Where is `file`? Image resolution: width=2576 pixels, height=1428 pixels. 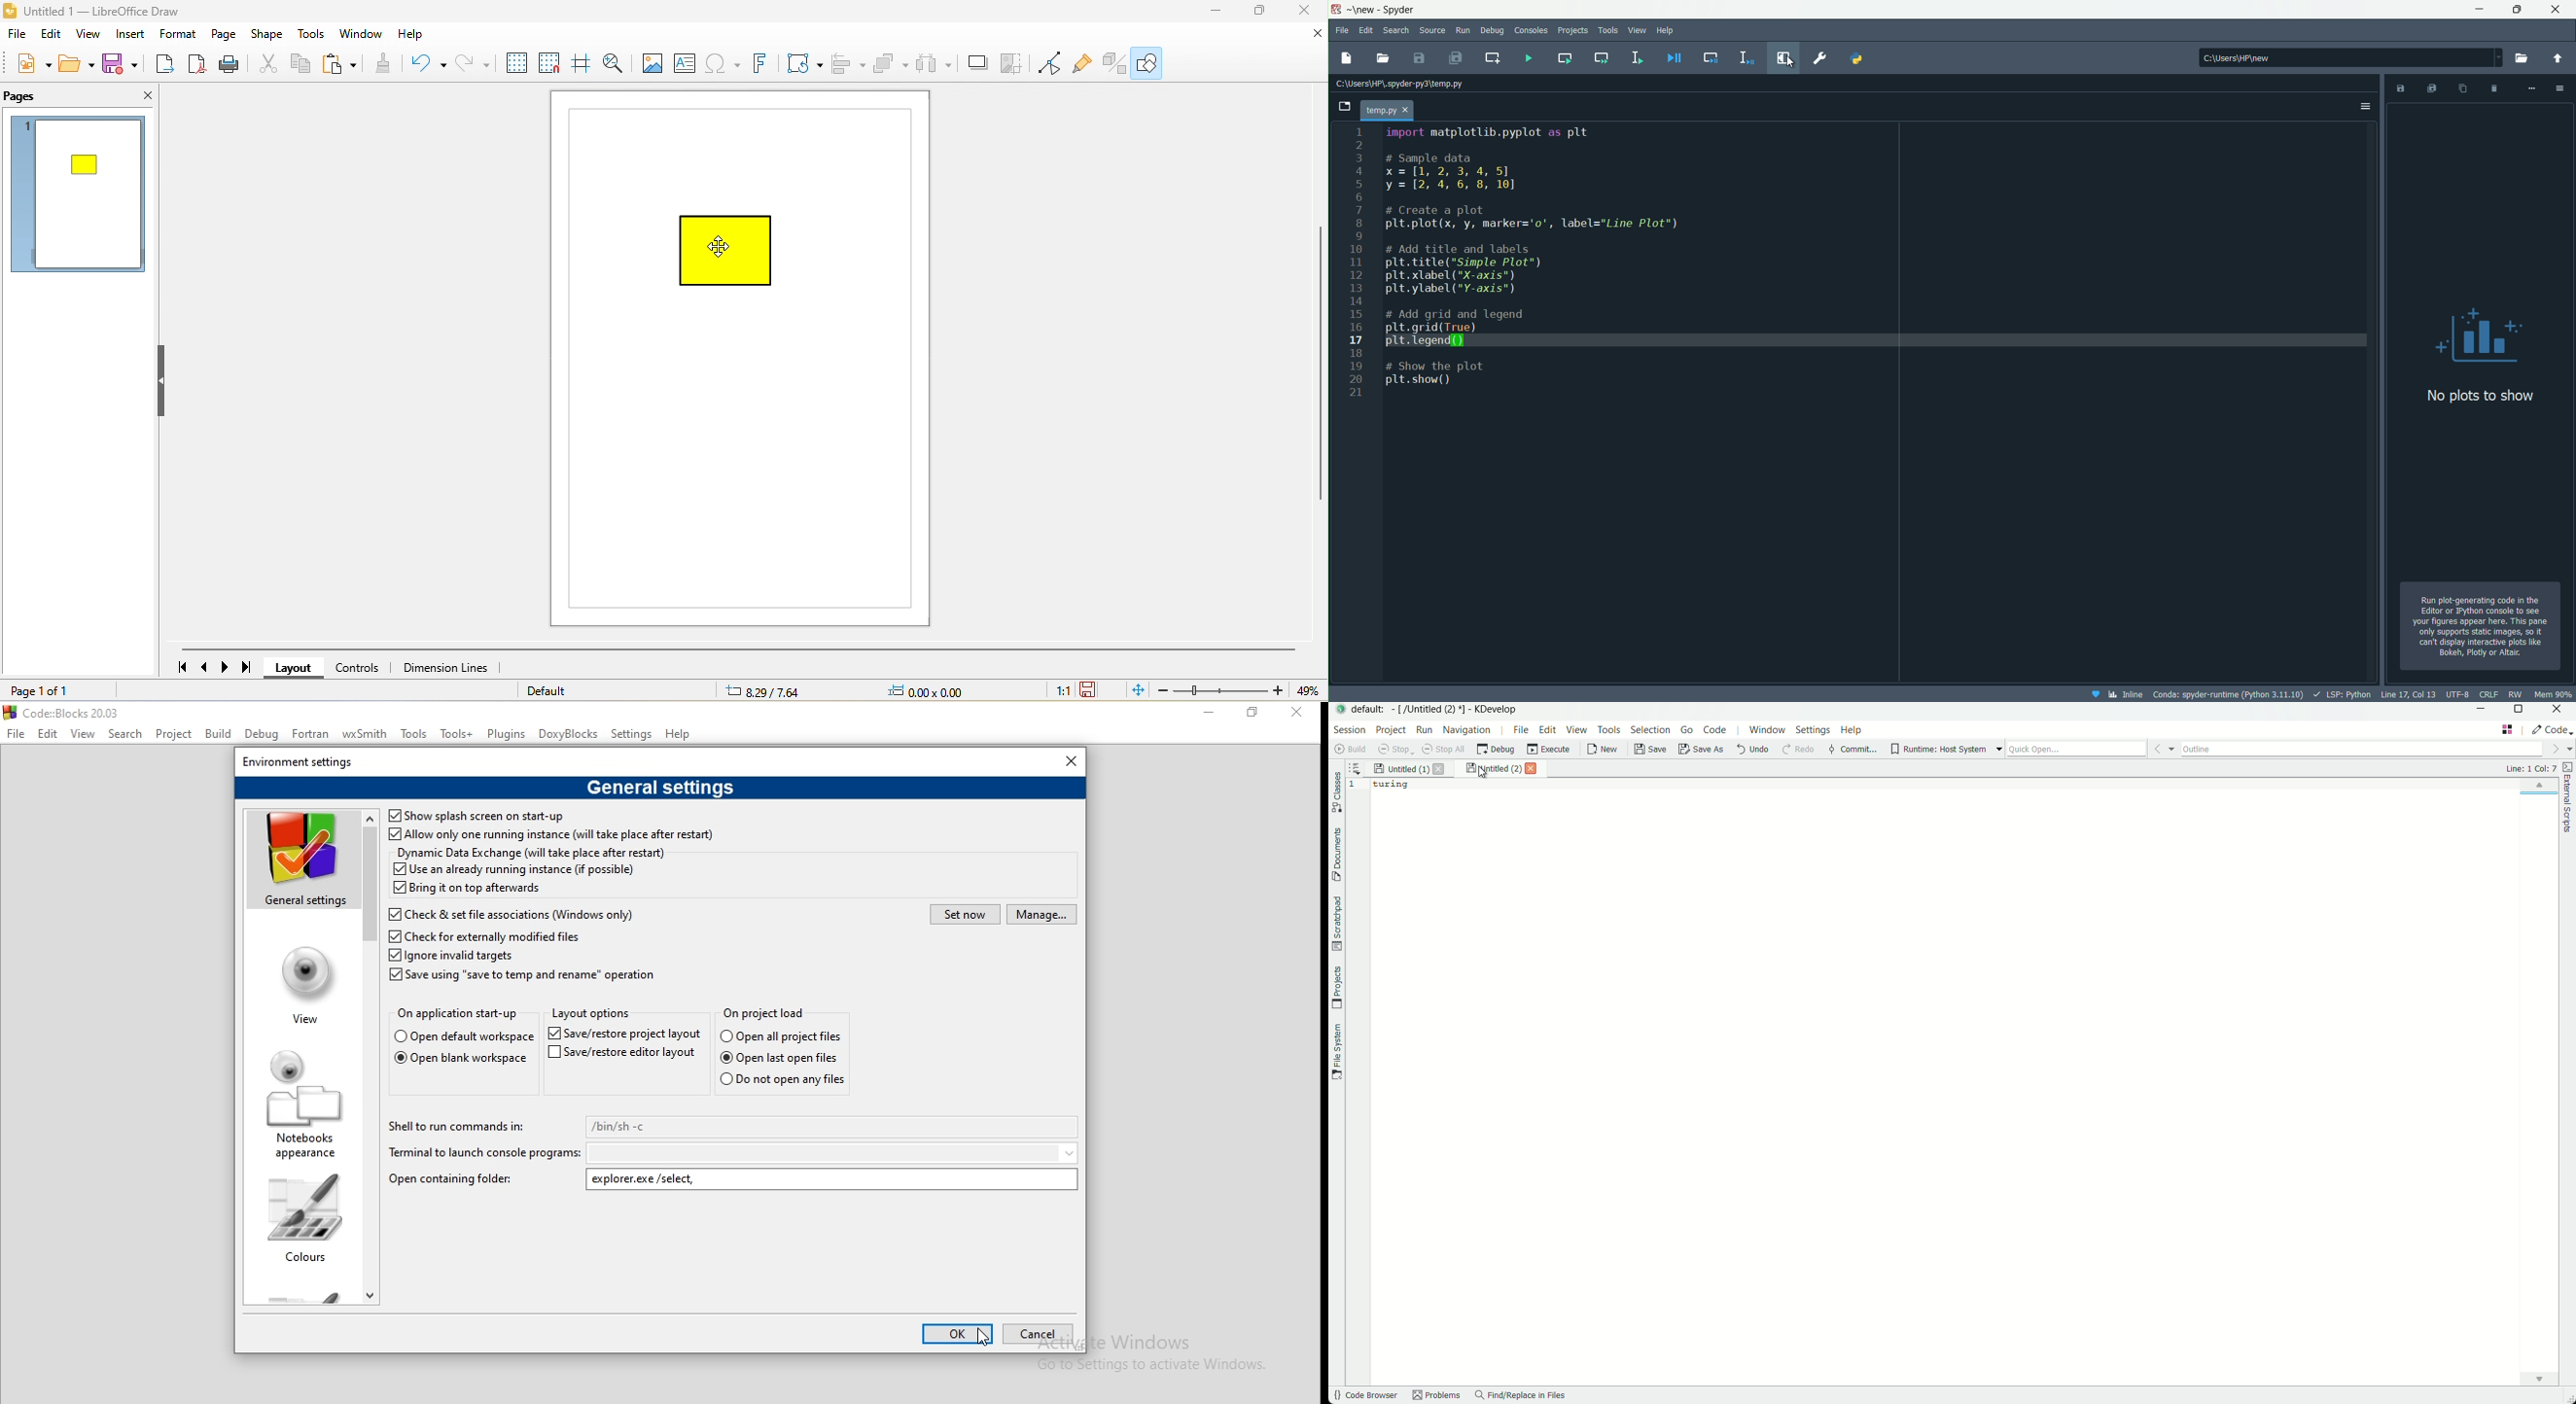 file is located at coordinates (15, 732).